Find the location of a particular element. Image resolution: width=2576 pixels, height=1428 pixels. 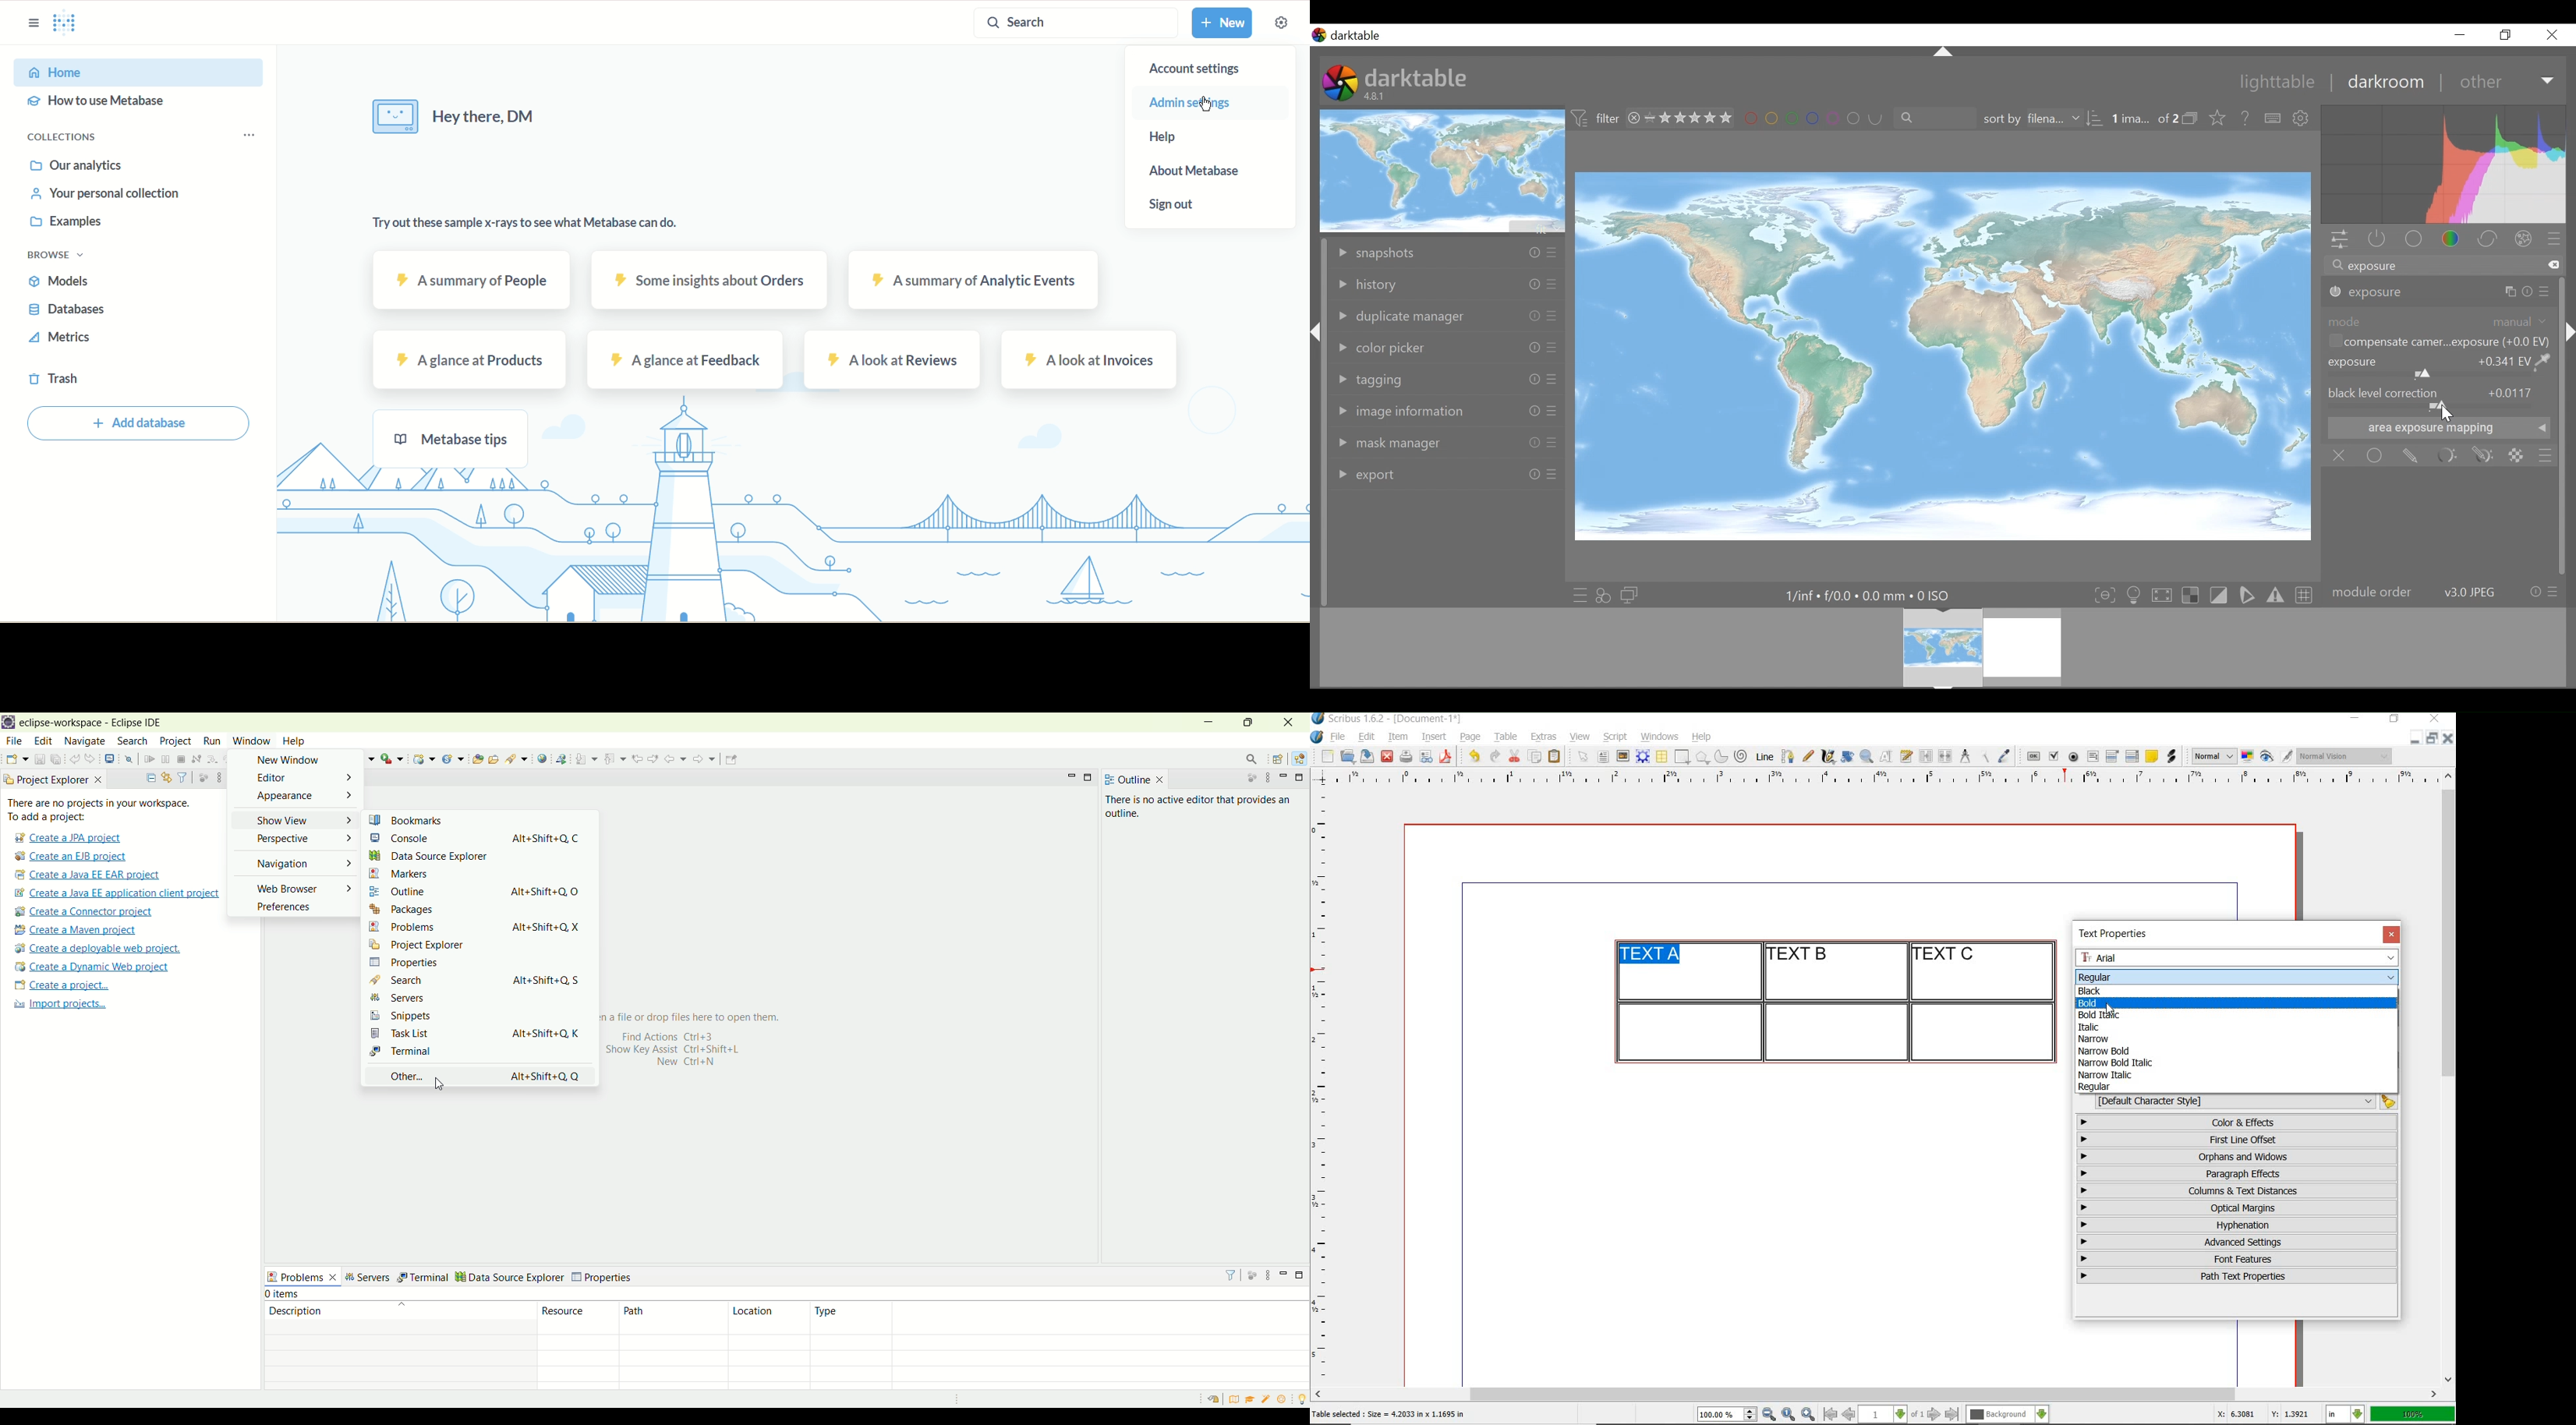

Table selected : Size = 4.2033 in x 1.1695 in is located at coordinates (1389, 1413).